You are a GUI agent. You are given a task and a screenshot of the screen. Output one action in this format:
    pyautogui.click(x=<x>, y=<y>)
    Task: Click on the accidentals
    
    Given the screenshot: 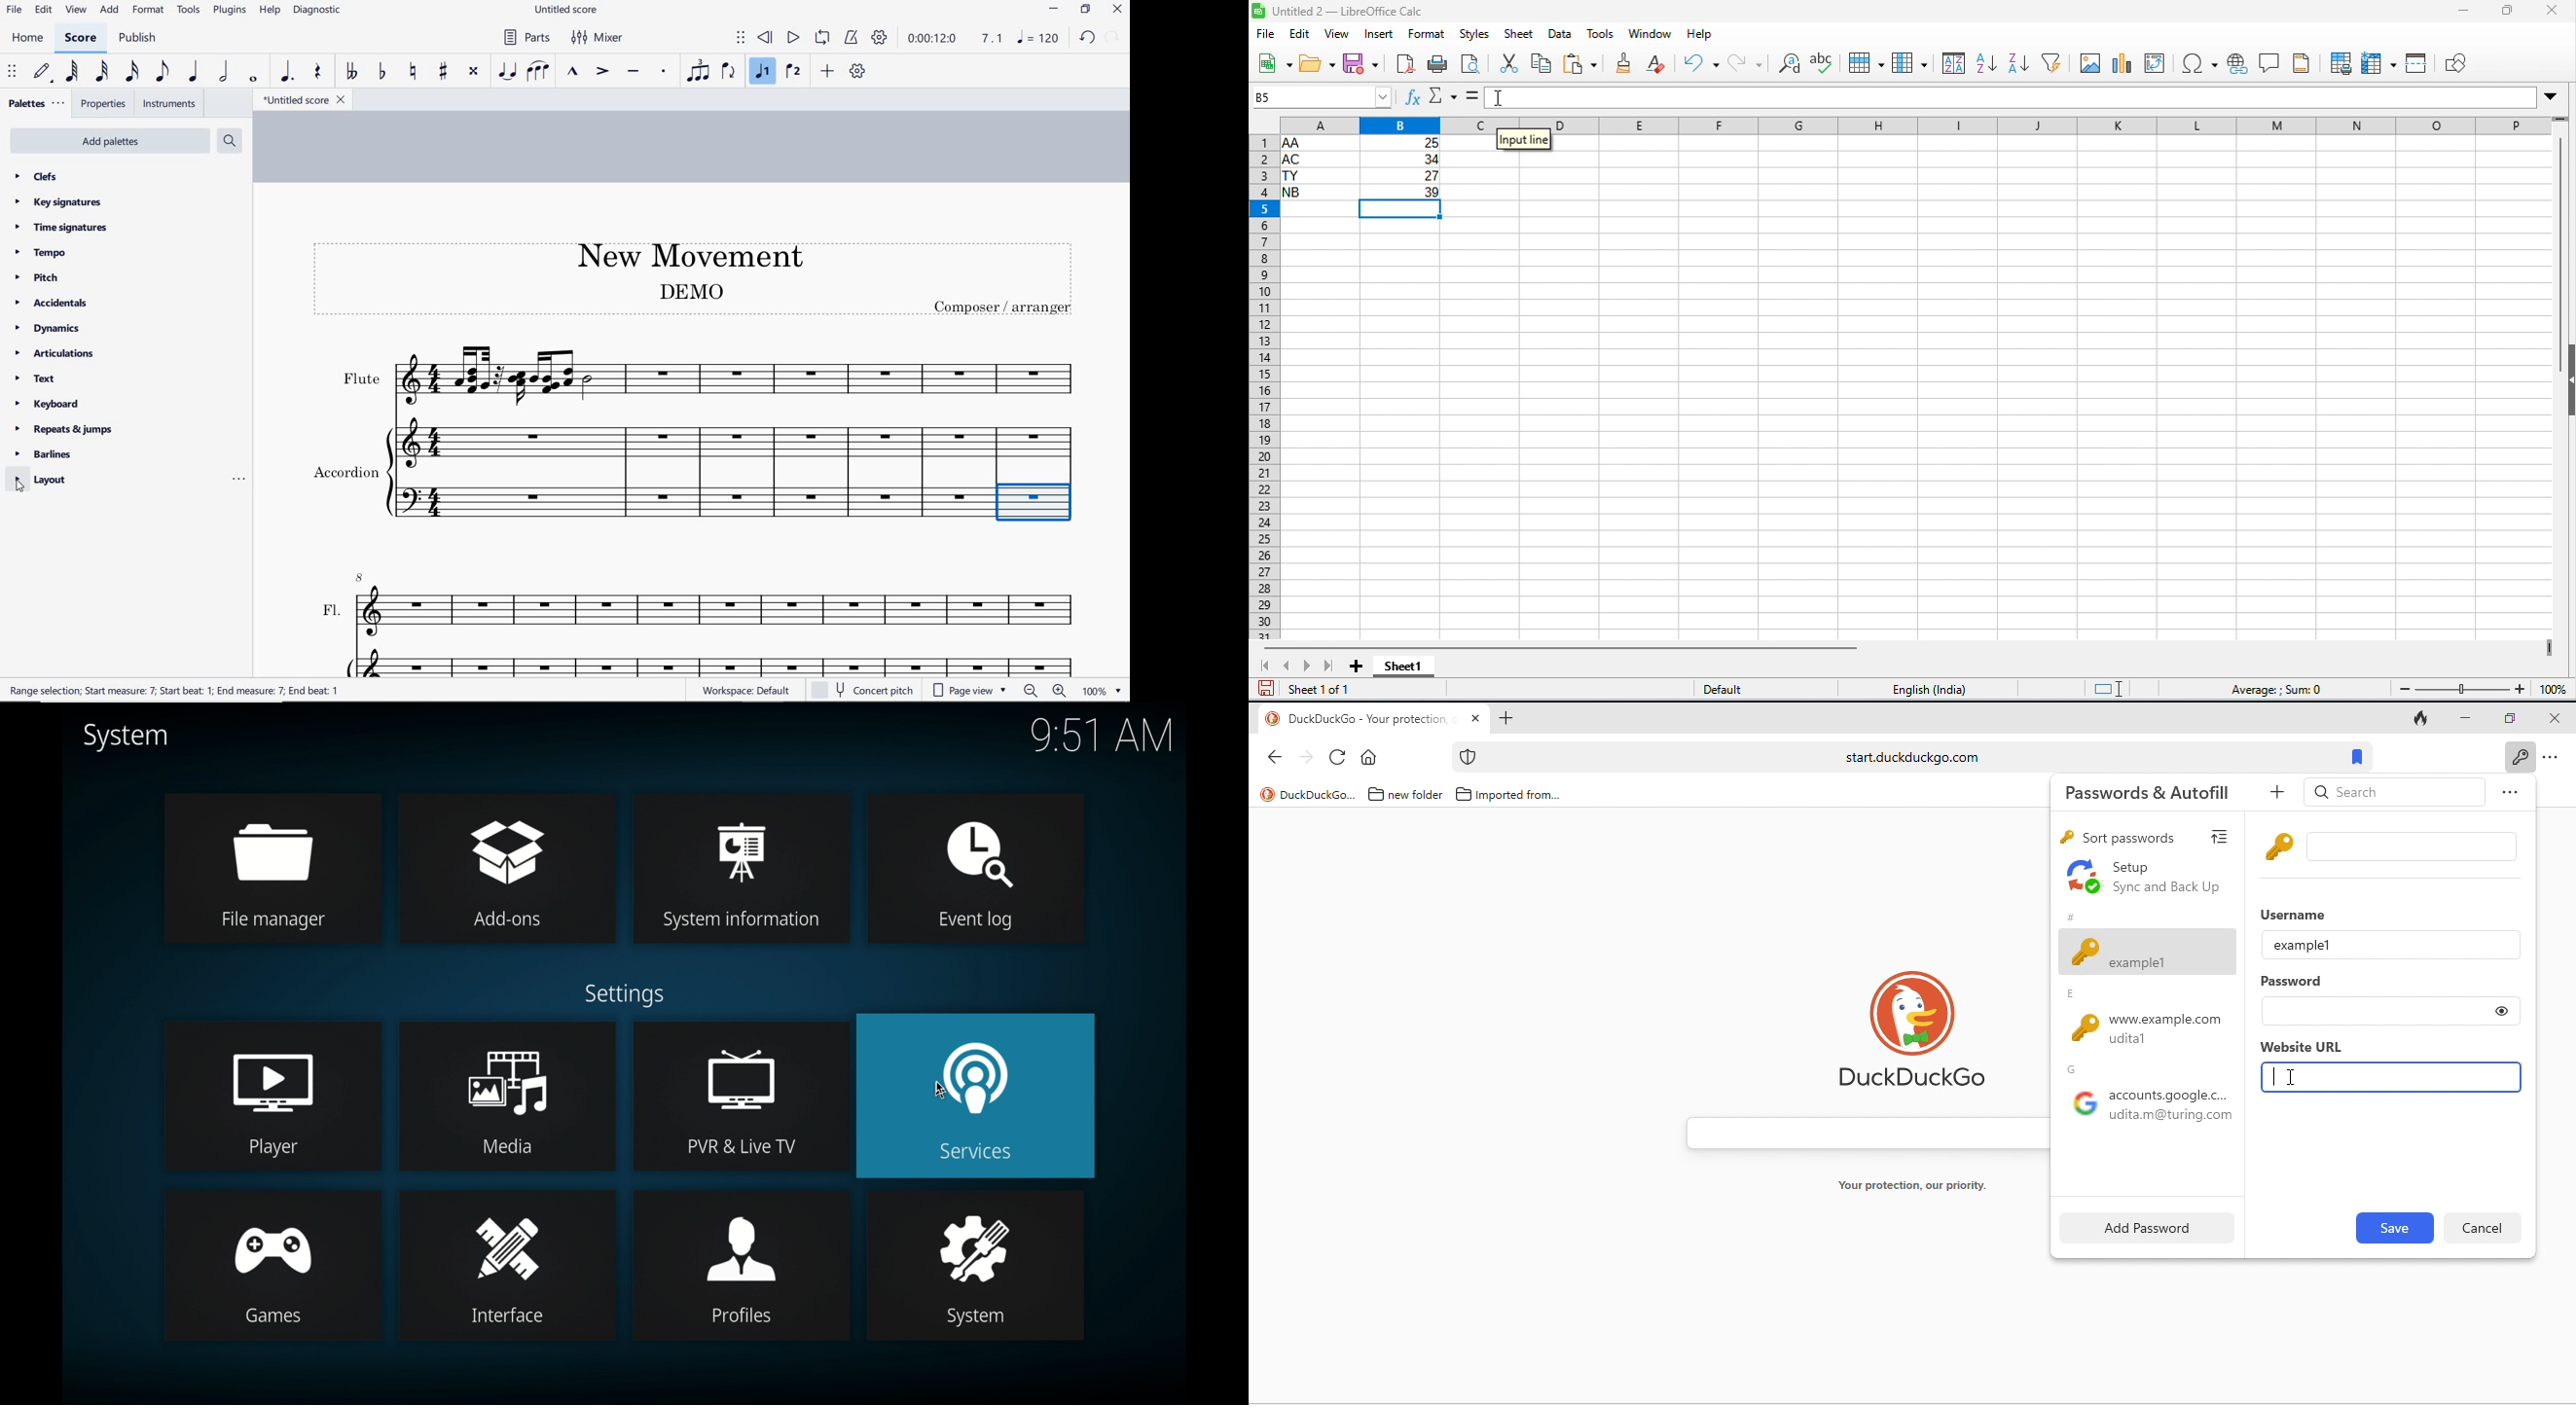 What is the action you would take?
    pyautogui.click(x=53, y=302)
    